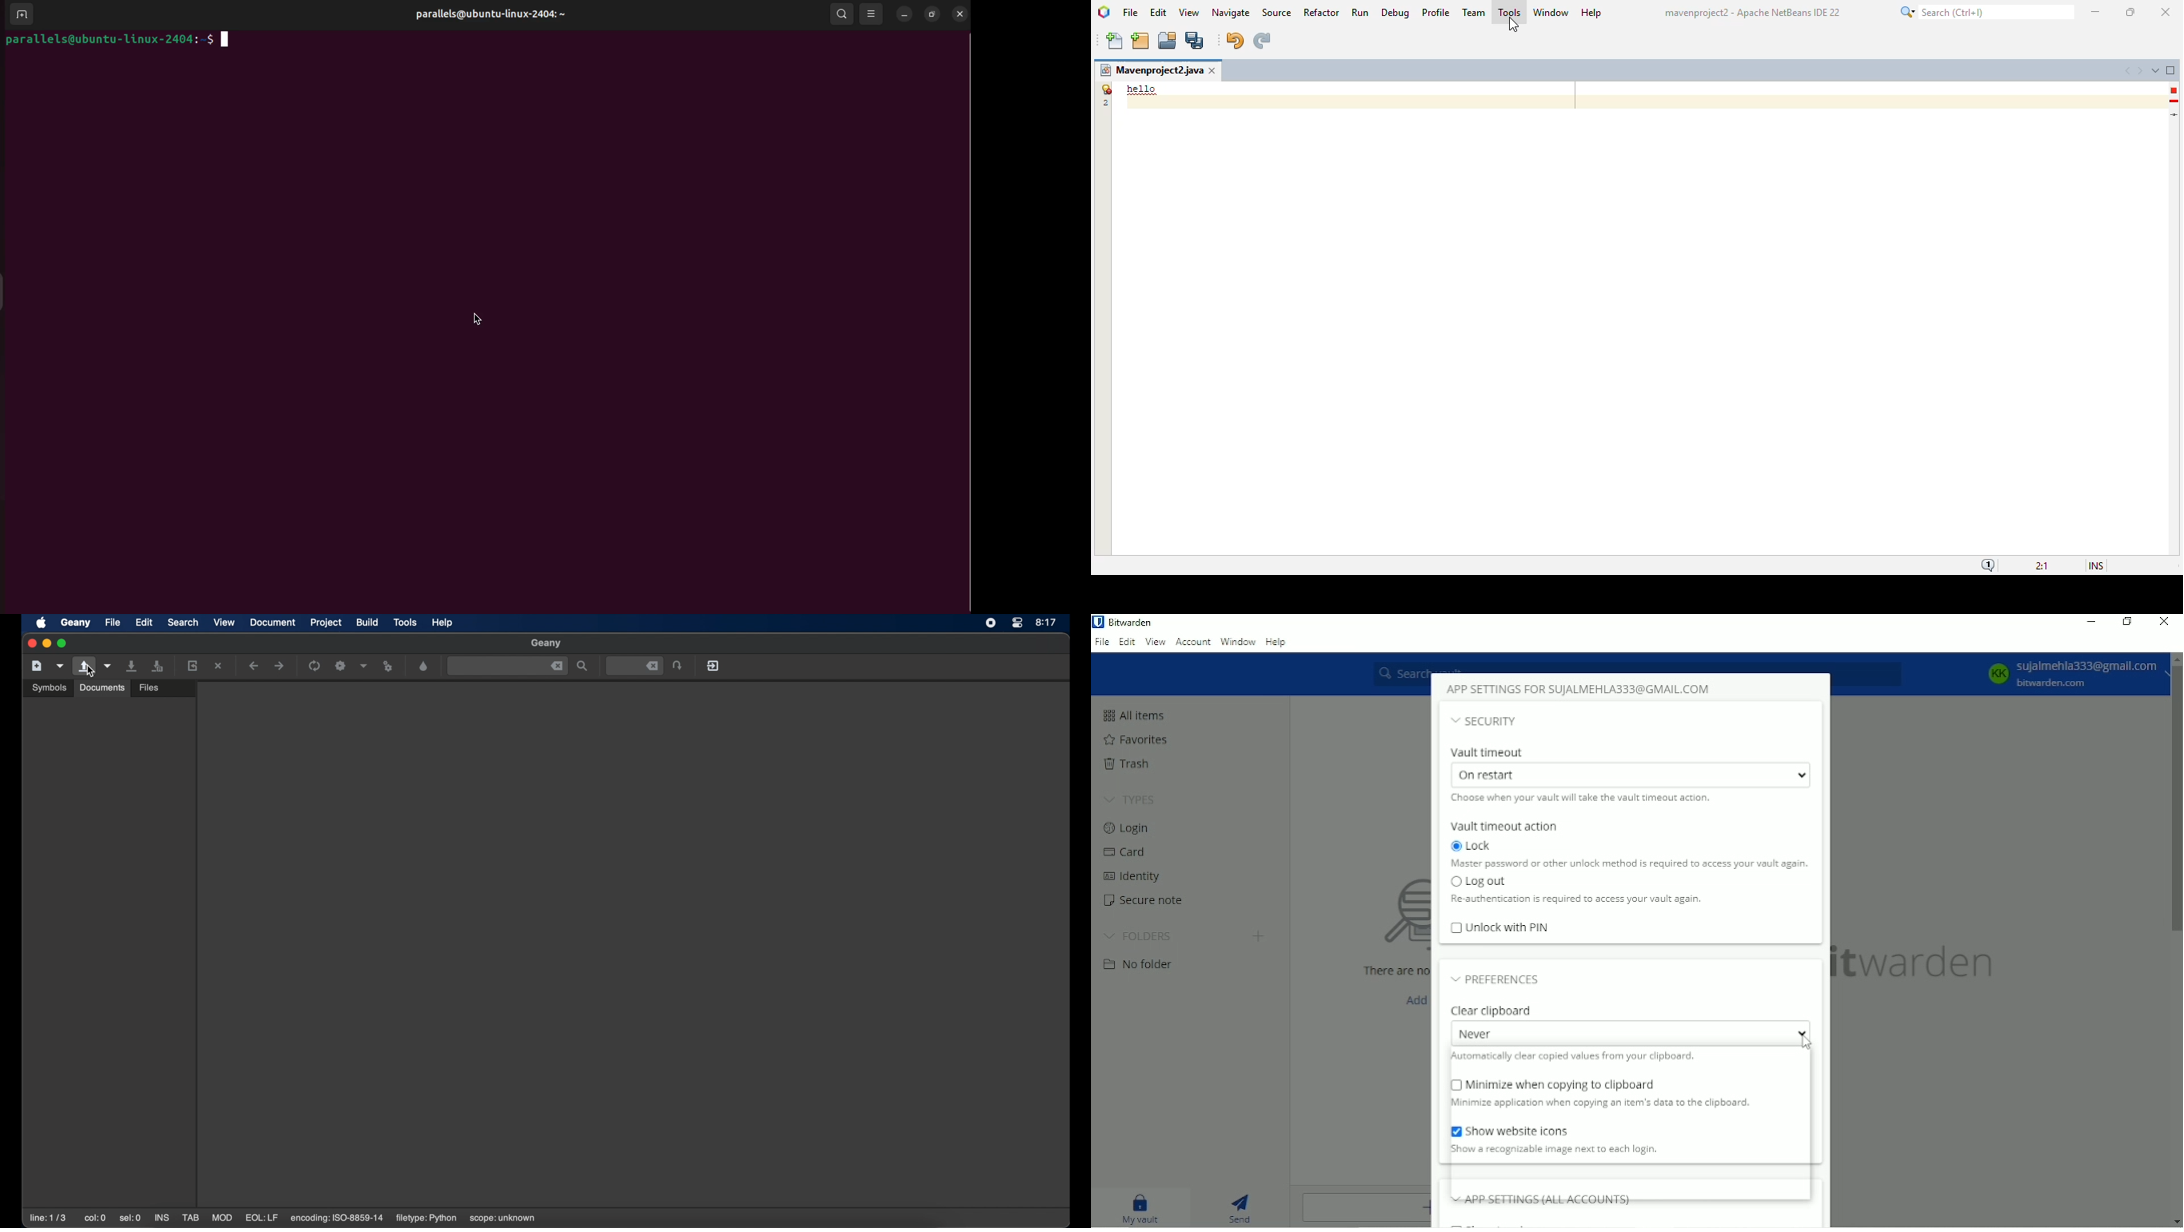 Image resolution: width=2184 pixels, height=1232 pixels. Describe the element at coordinates (2175, 799) in the screenshot. I see `Vertical scrollbar` at that location.